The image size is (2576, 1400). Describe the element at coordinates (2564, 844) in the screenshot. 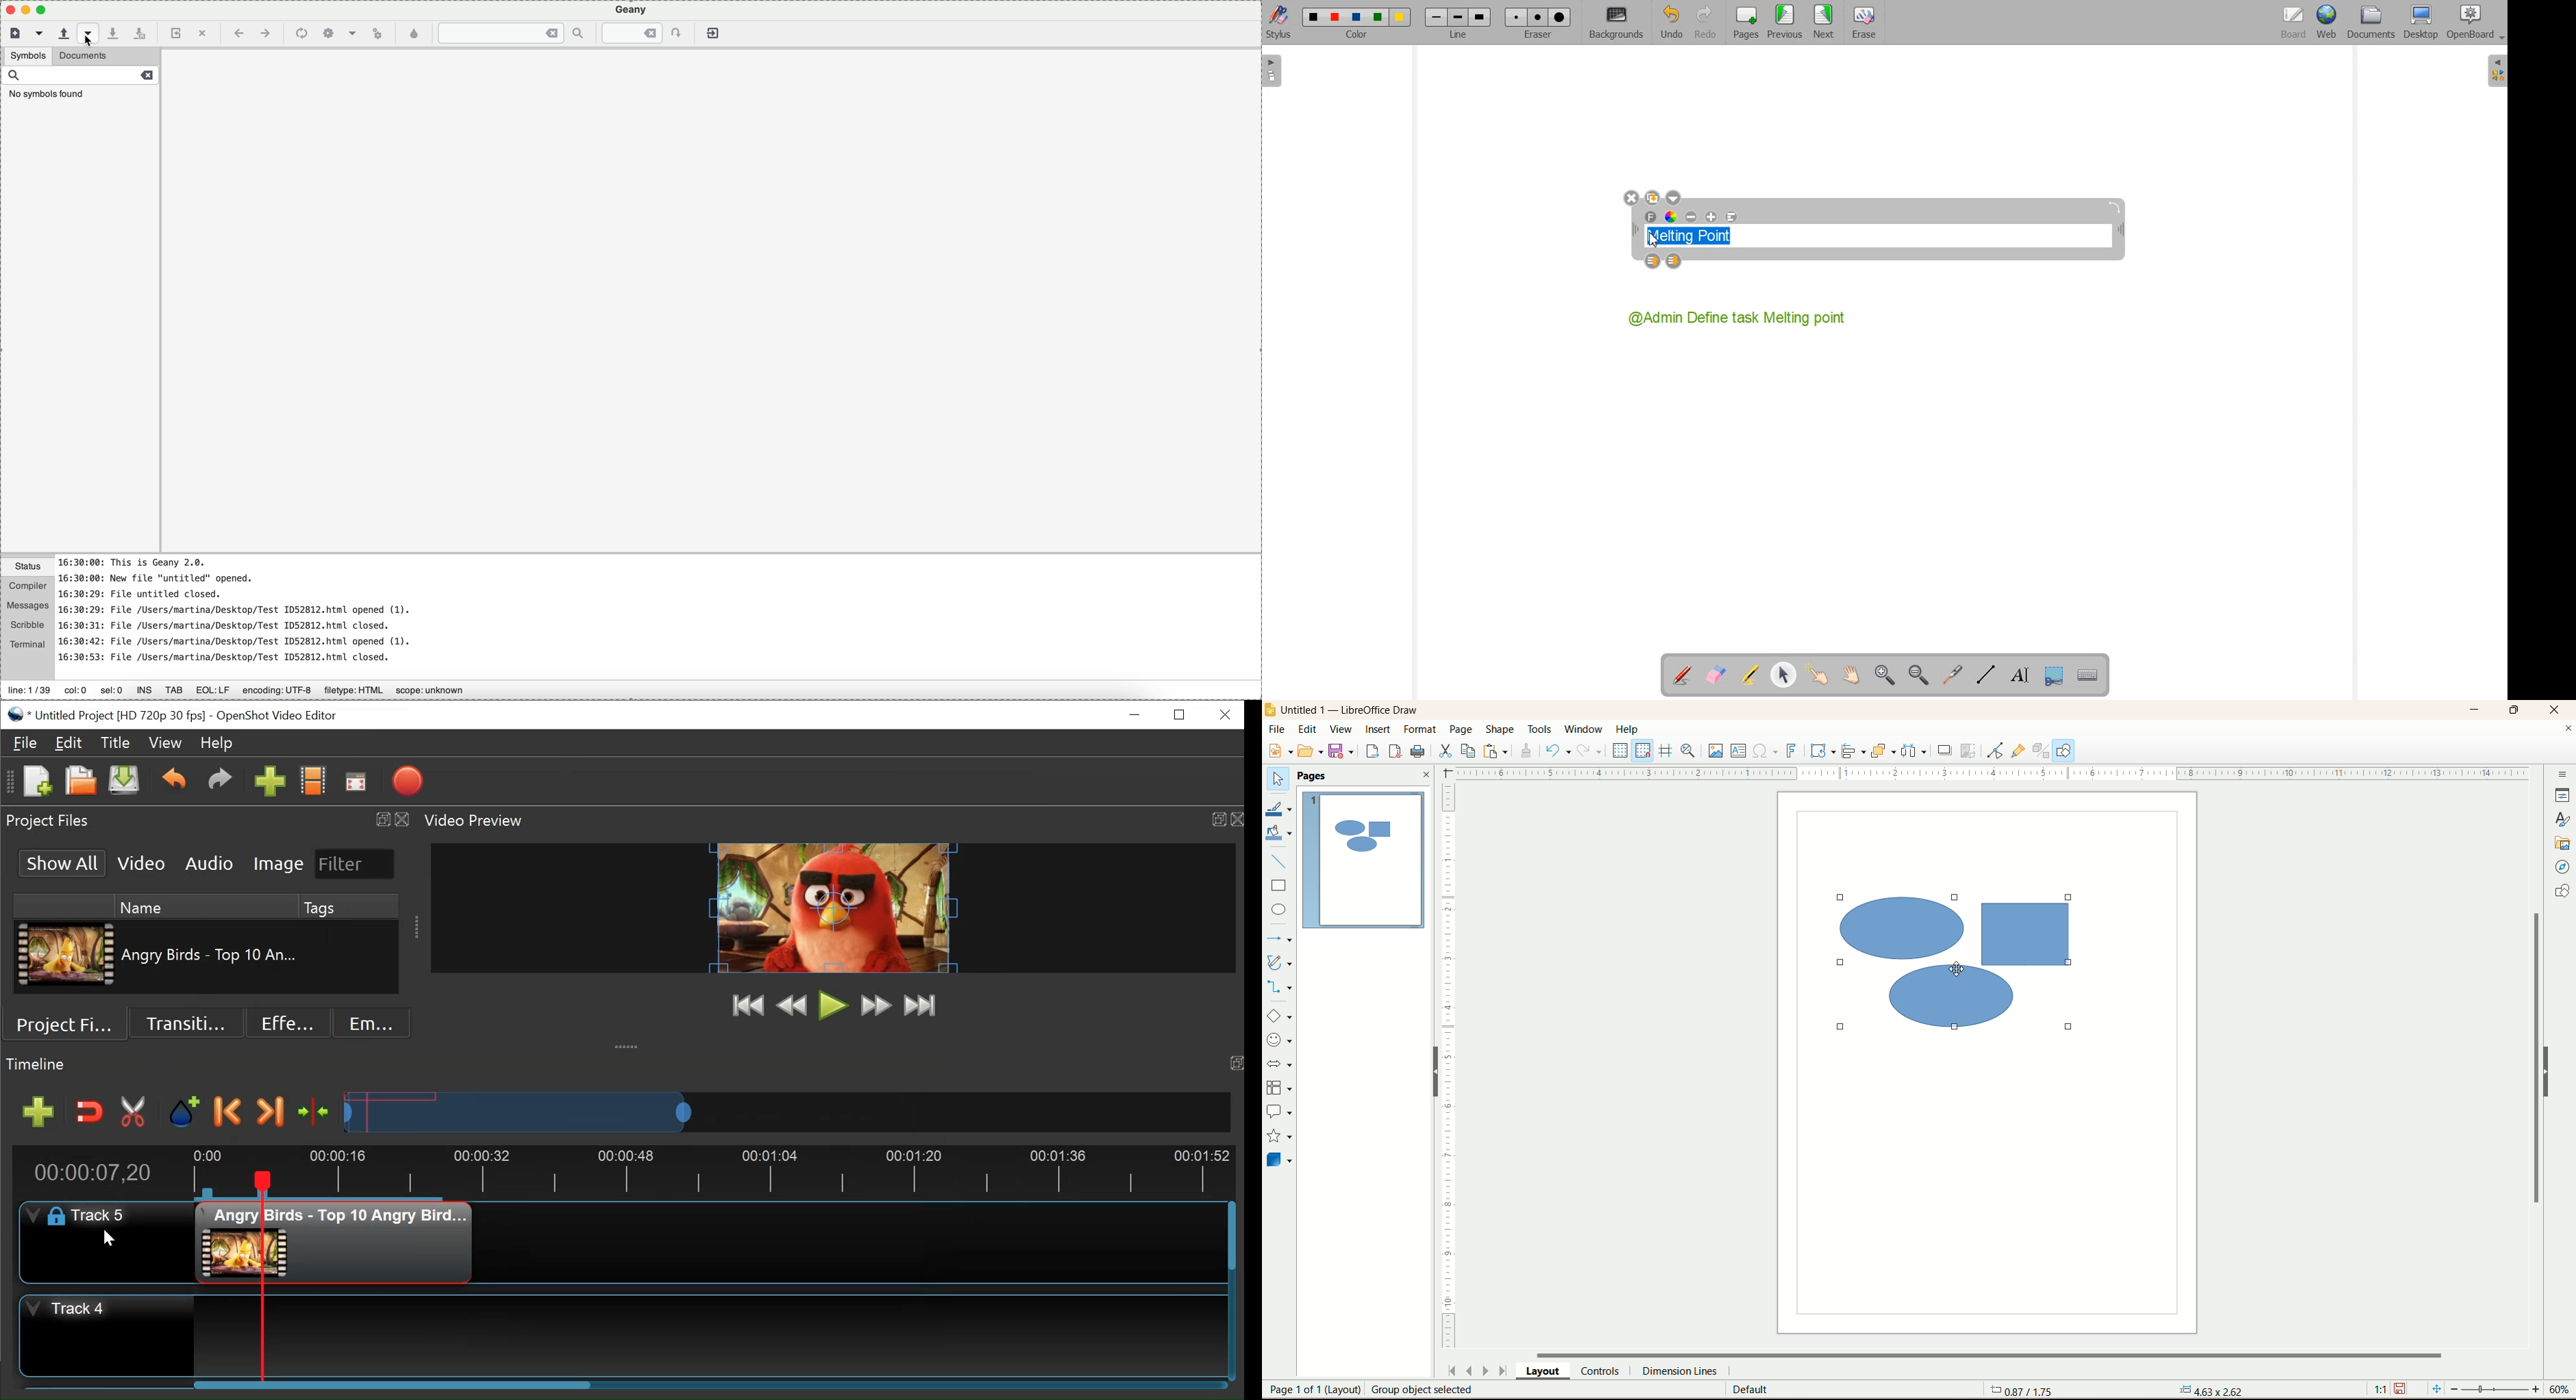

I see `gallery` at that location.